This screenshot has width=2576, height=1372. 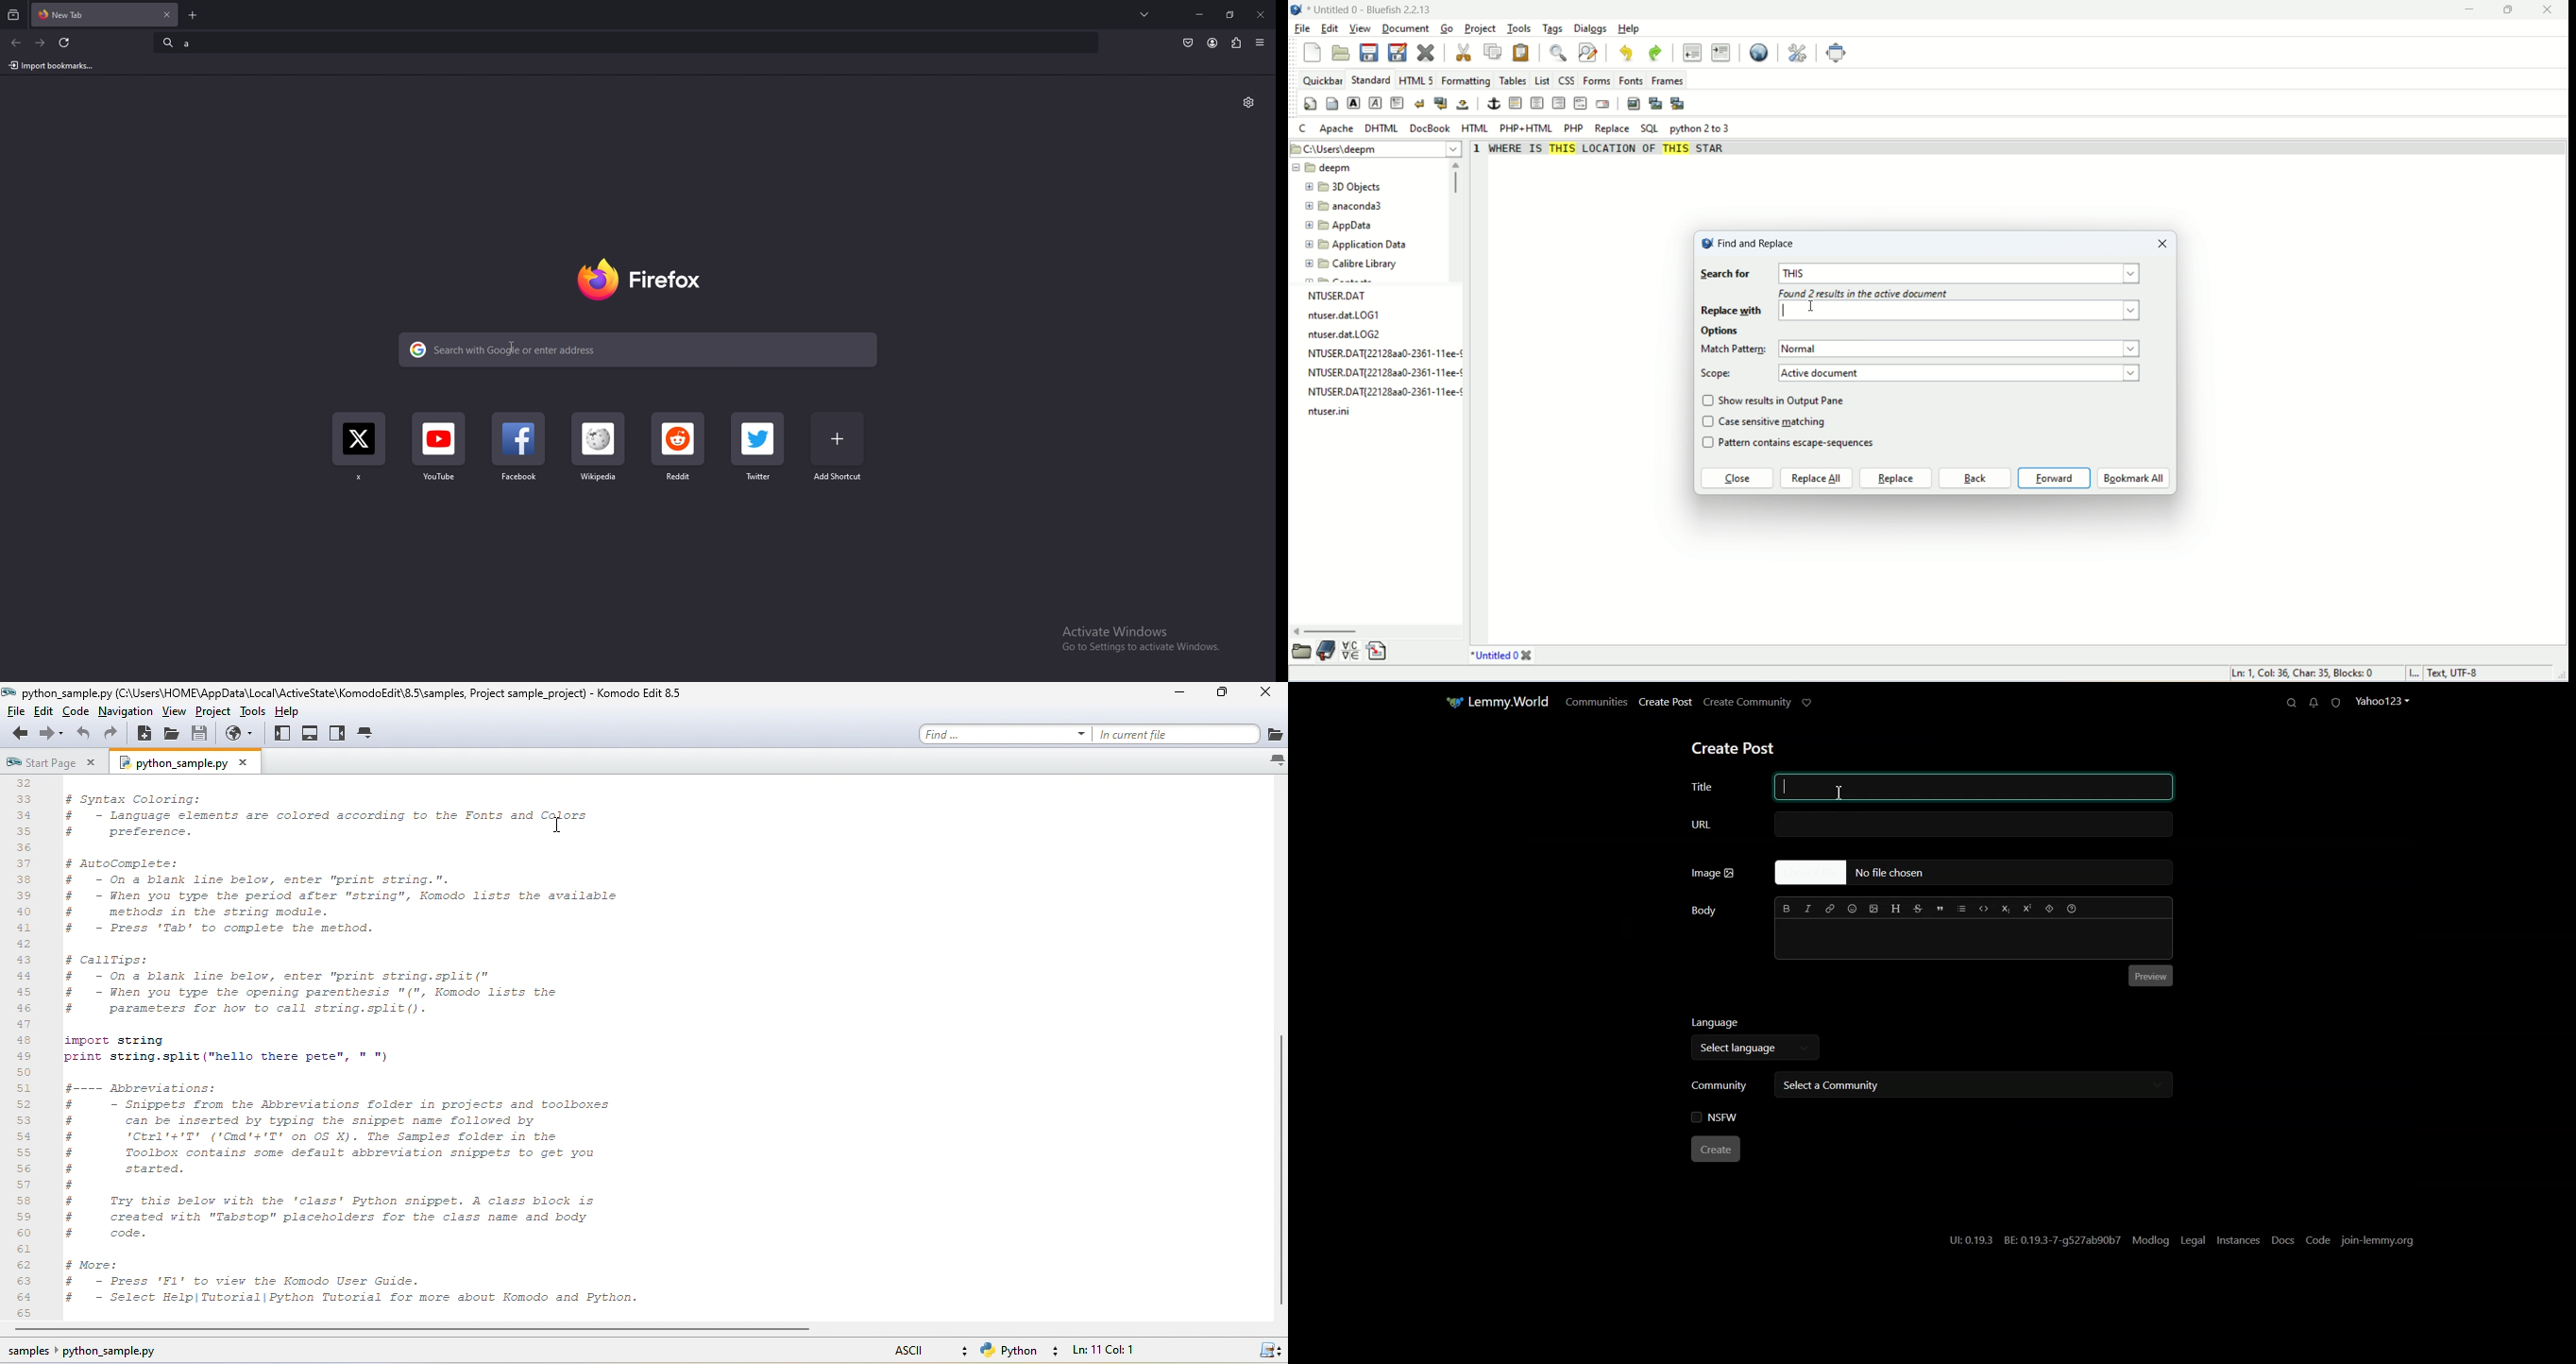 I want to click on customize, so click(x=1249, y=102).